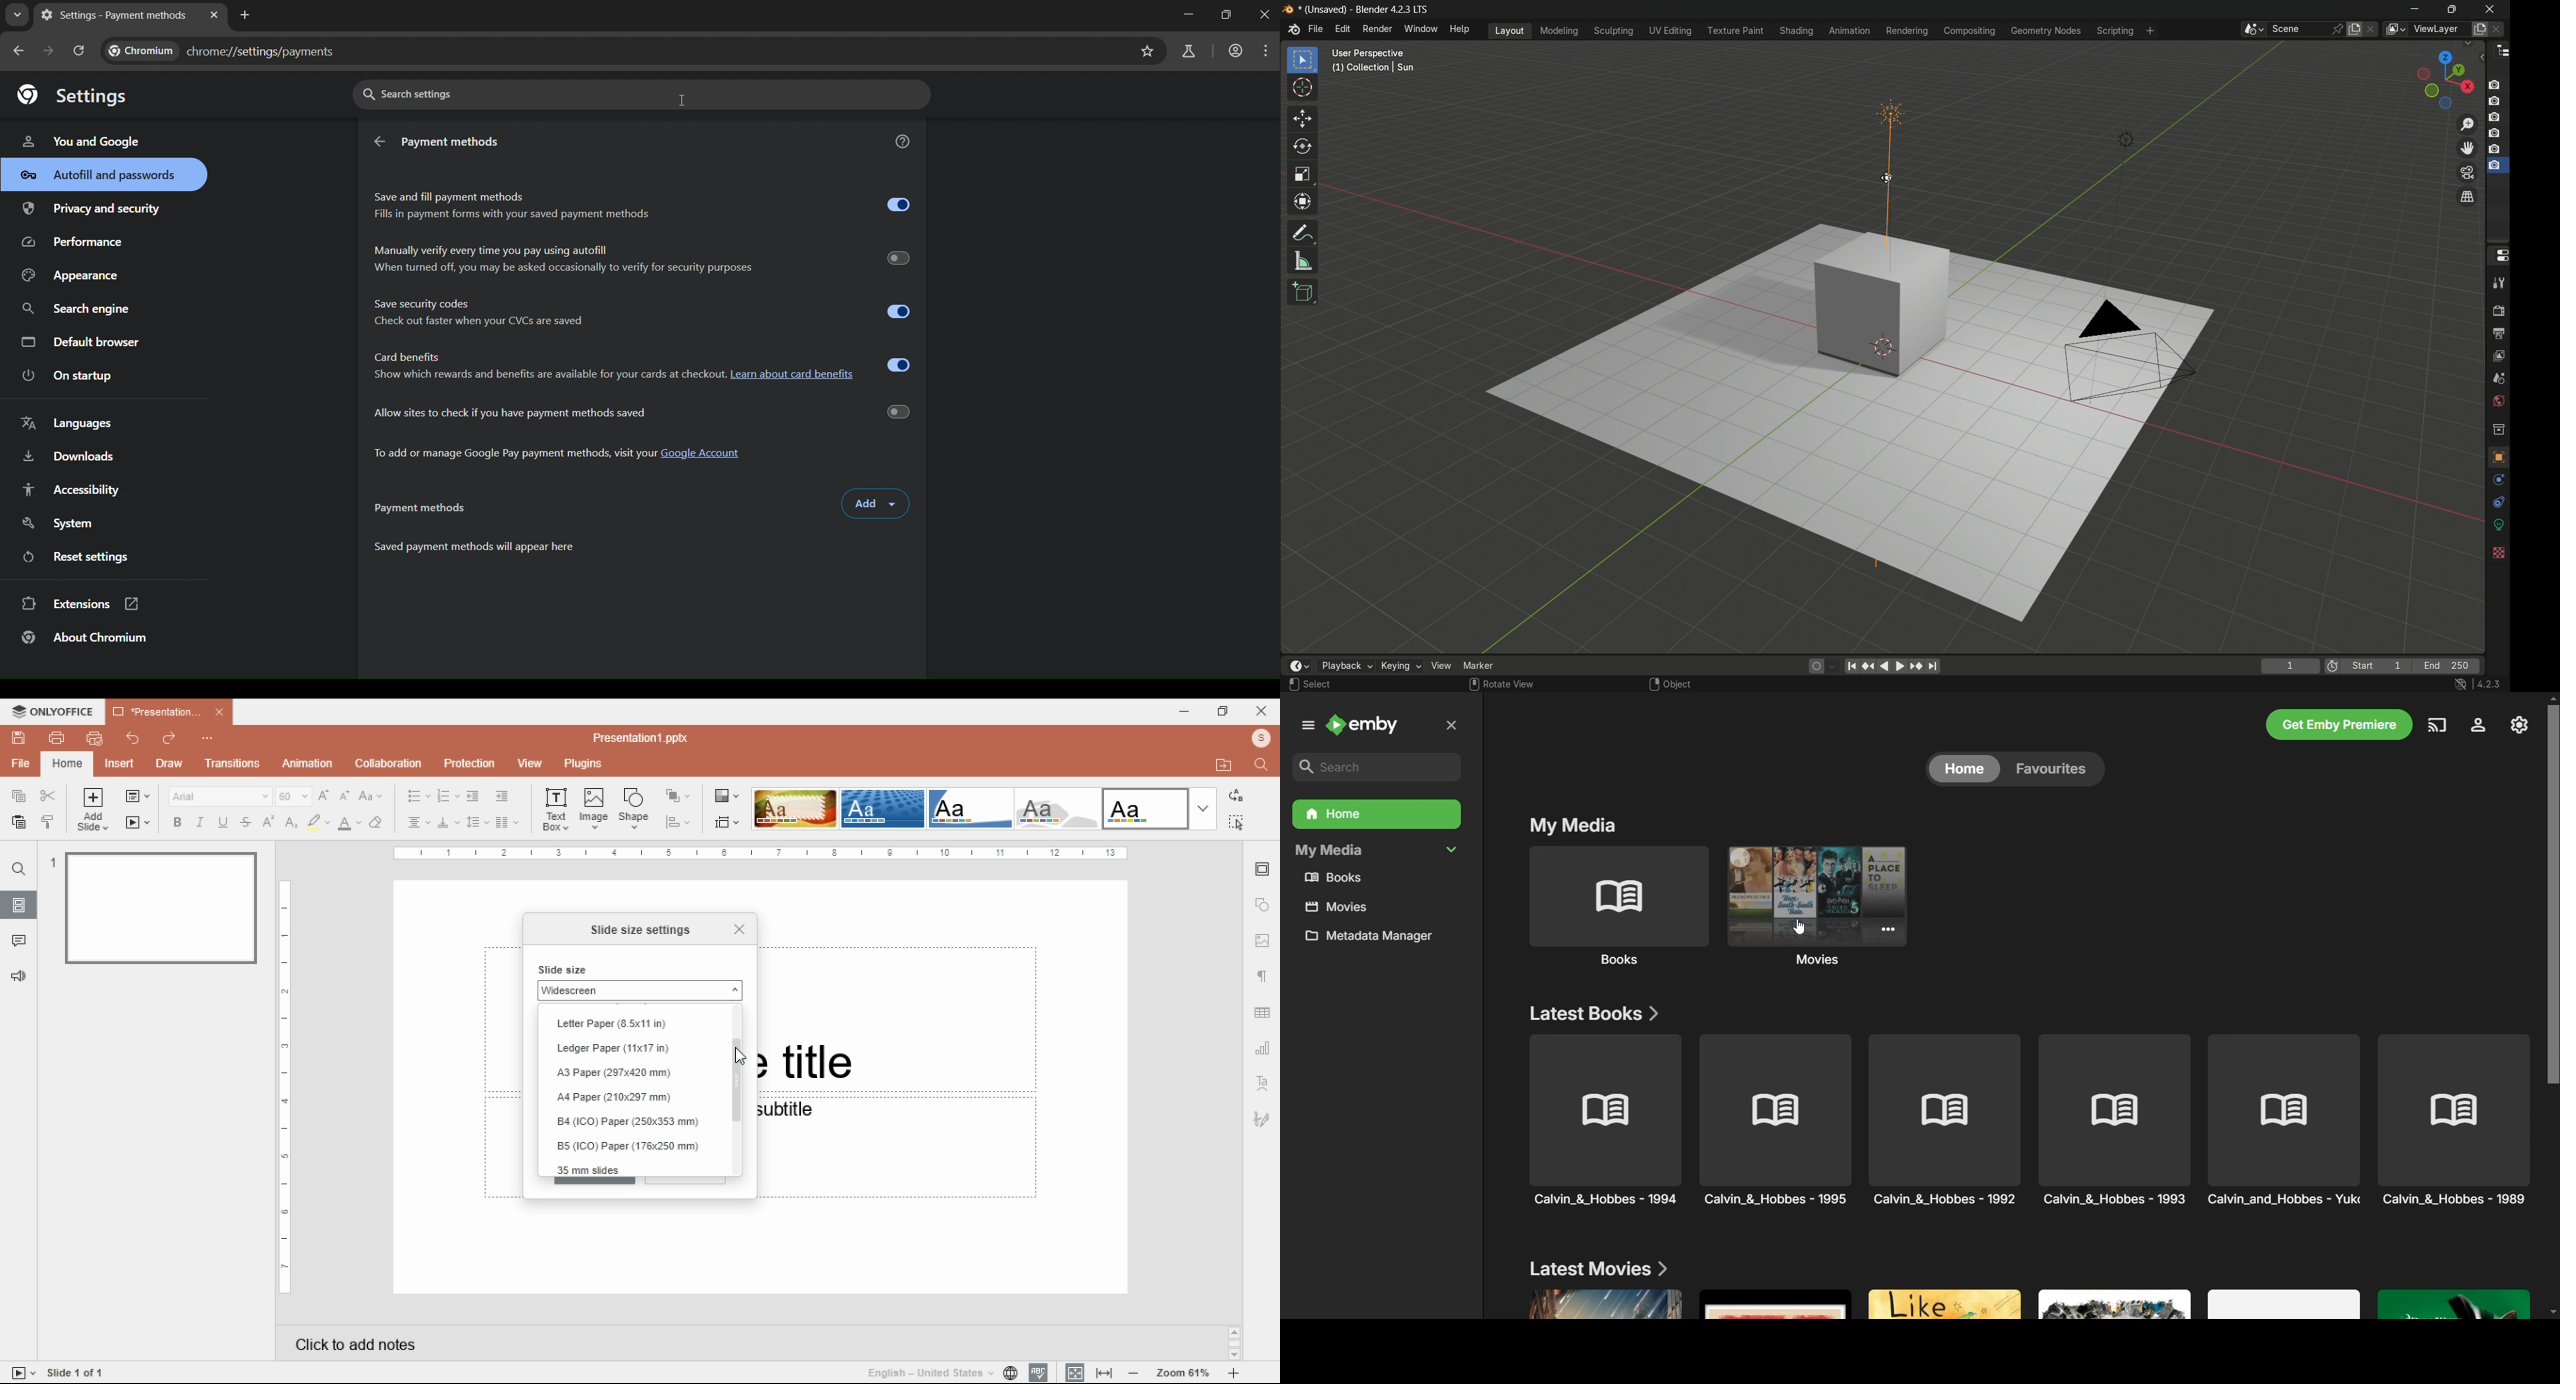 This screenshot has height=1400, width=2576. I want to click on restore, so click(1223, 711).